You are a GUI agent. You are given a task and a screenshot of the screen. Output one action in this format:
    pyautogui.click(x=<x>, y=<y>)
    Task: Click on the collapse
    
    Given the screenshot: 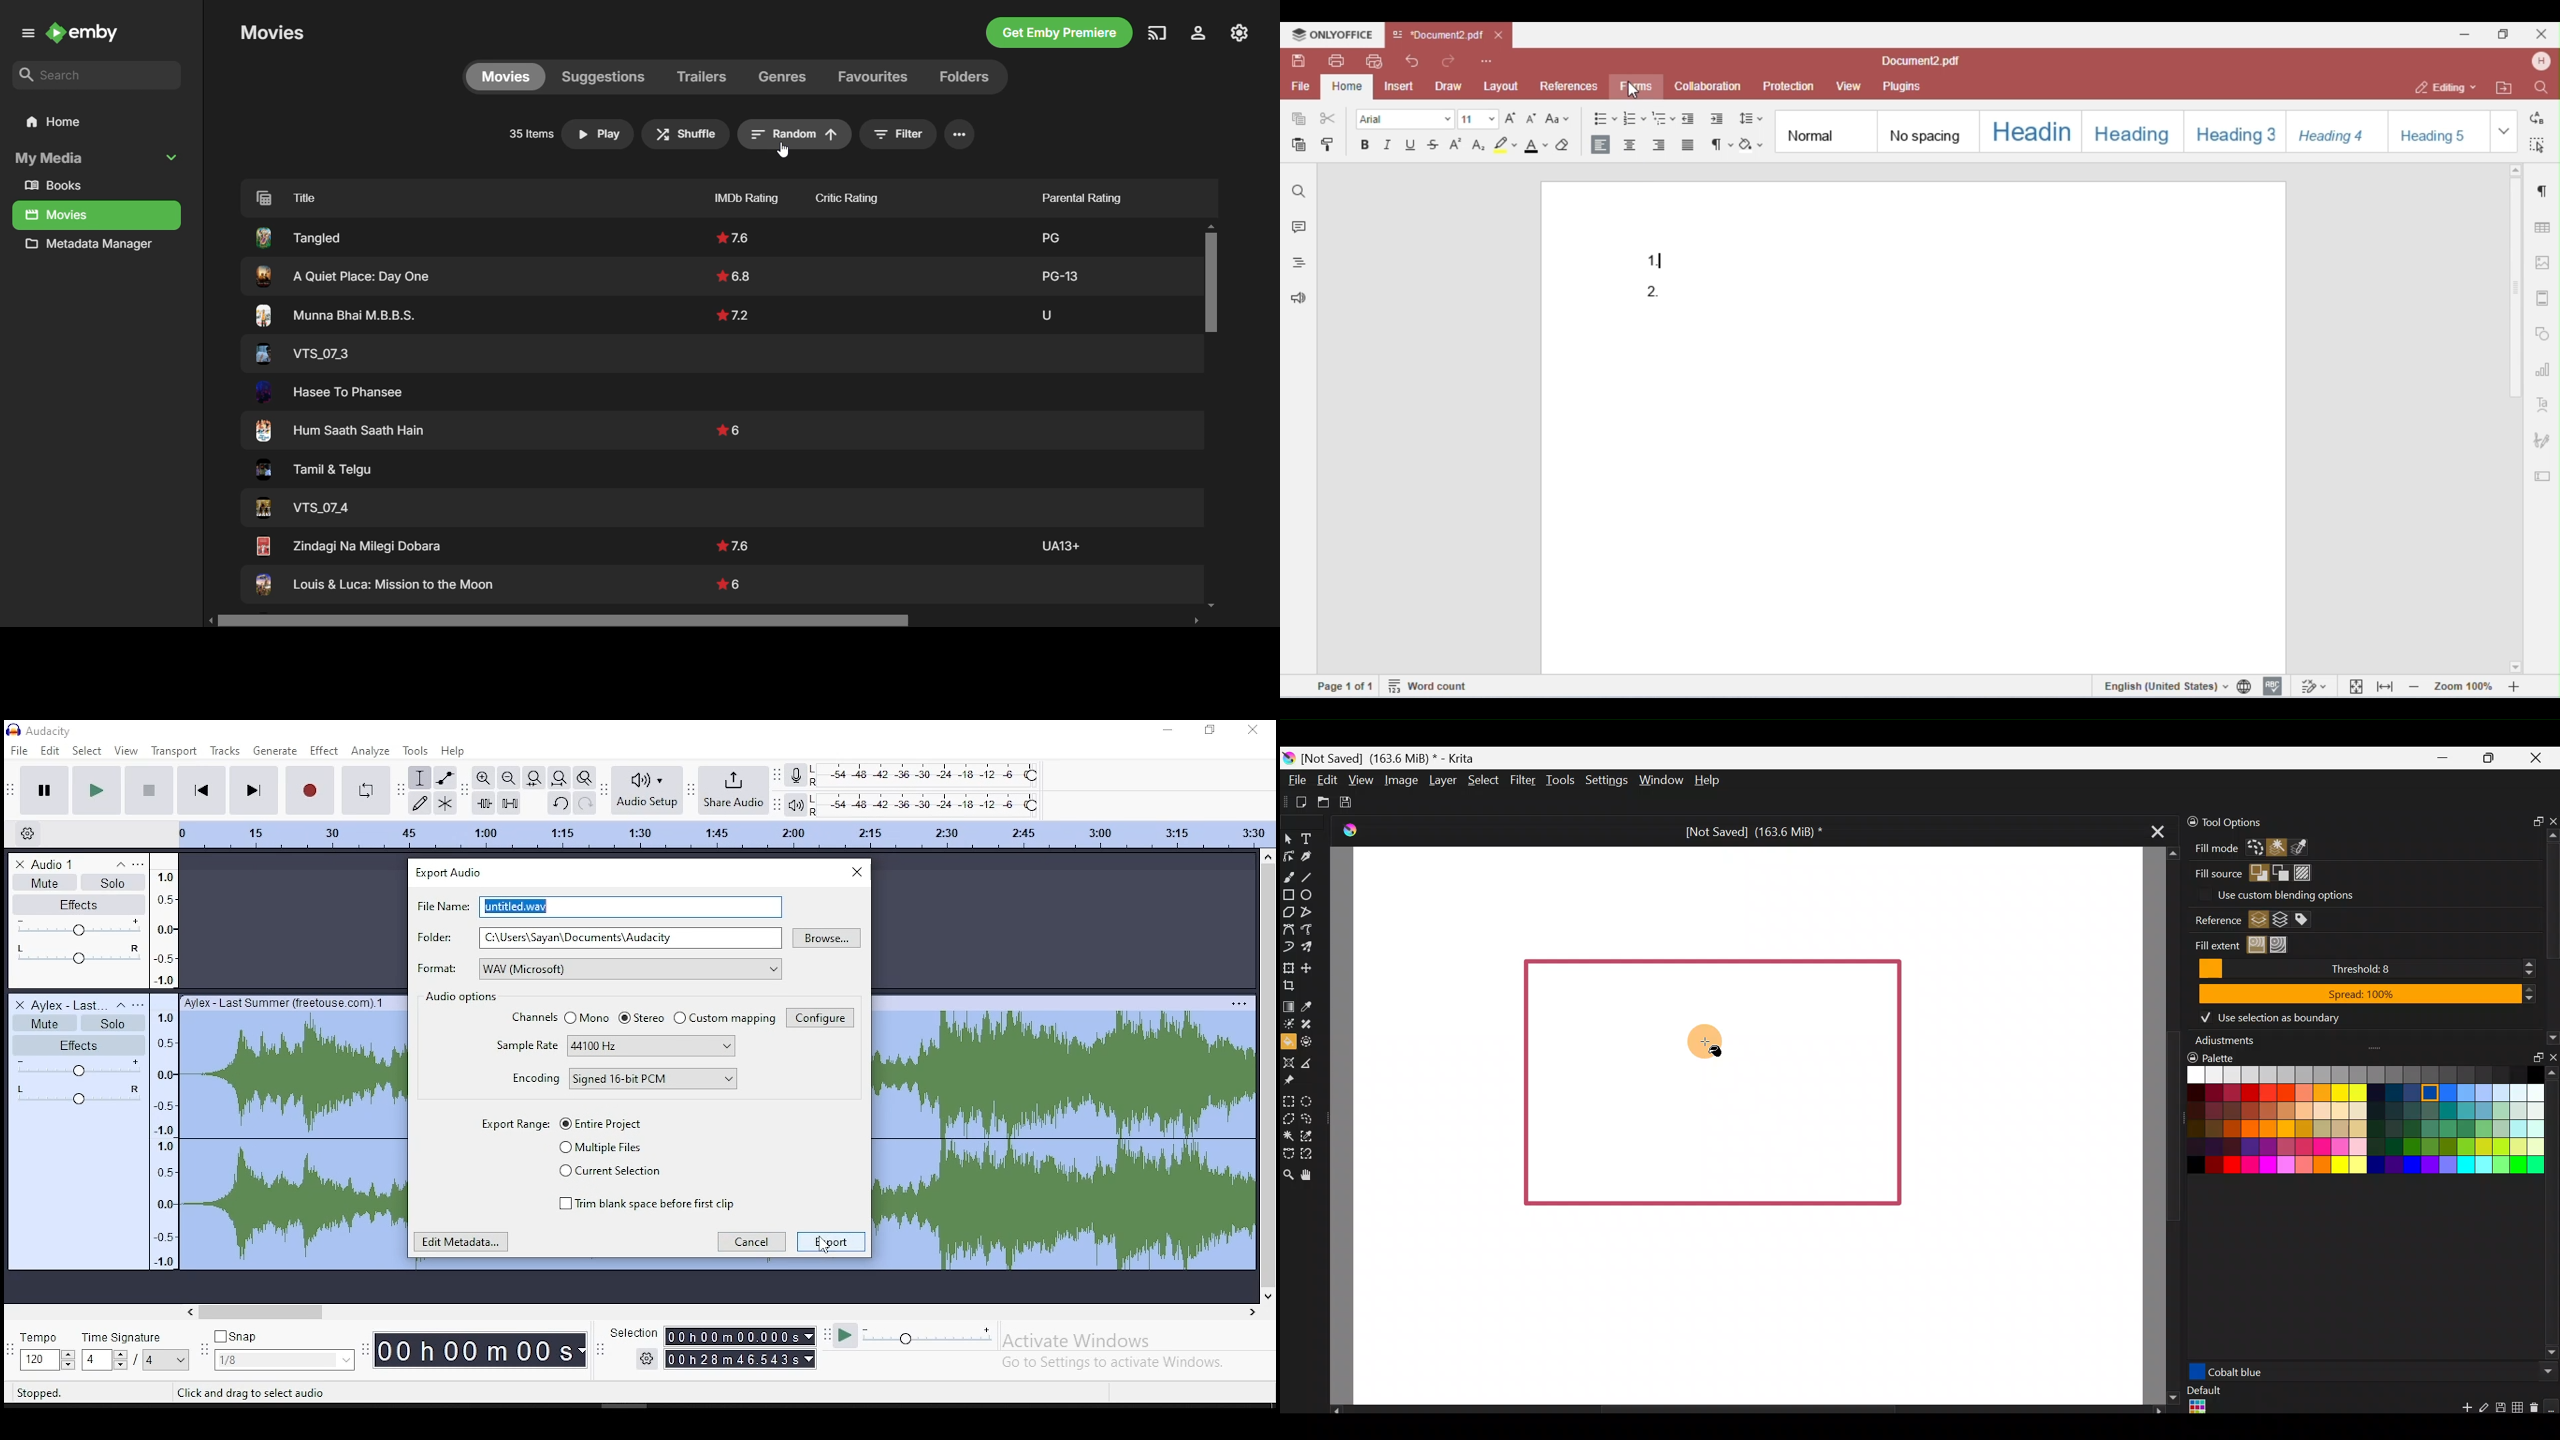 What is the action you would take?
    pyautogui.click(x=124, y=1005)
    